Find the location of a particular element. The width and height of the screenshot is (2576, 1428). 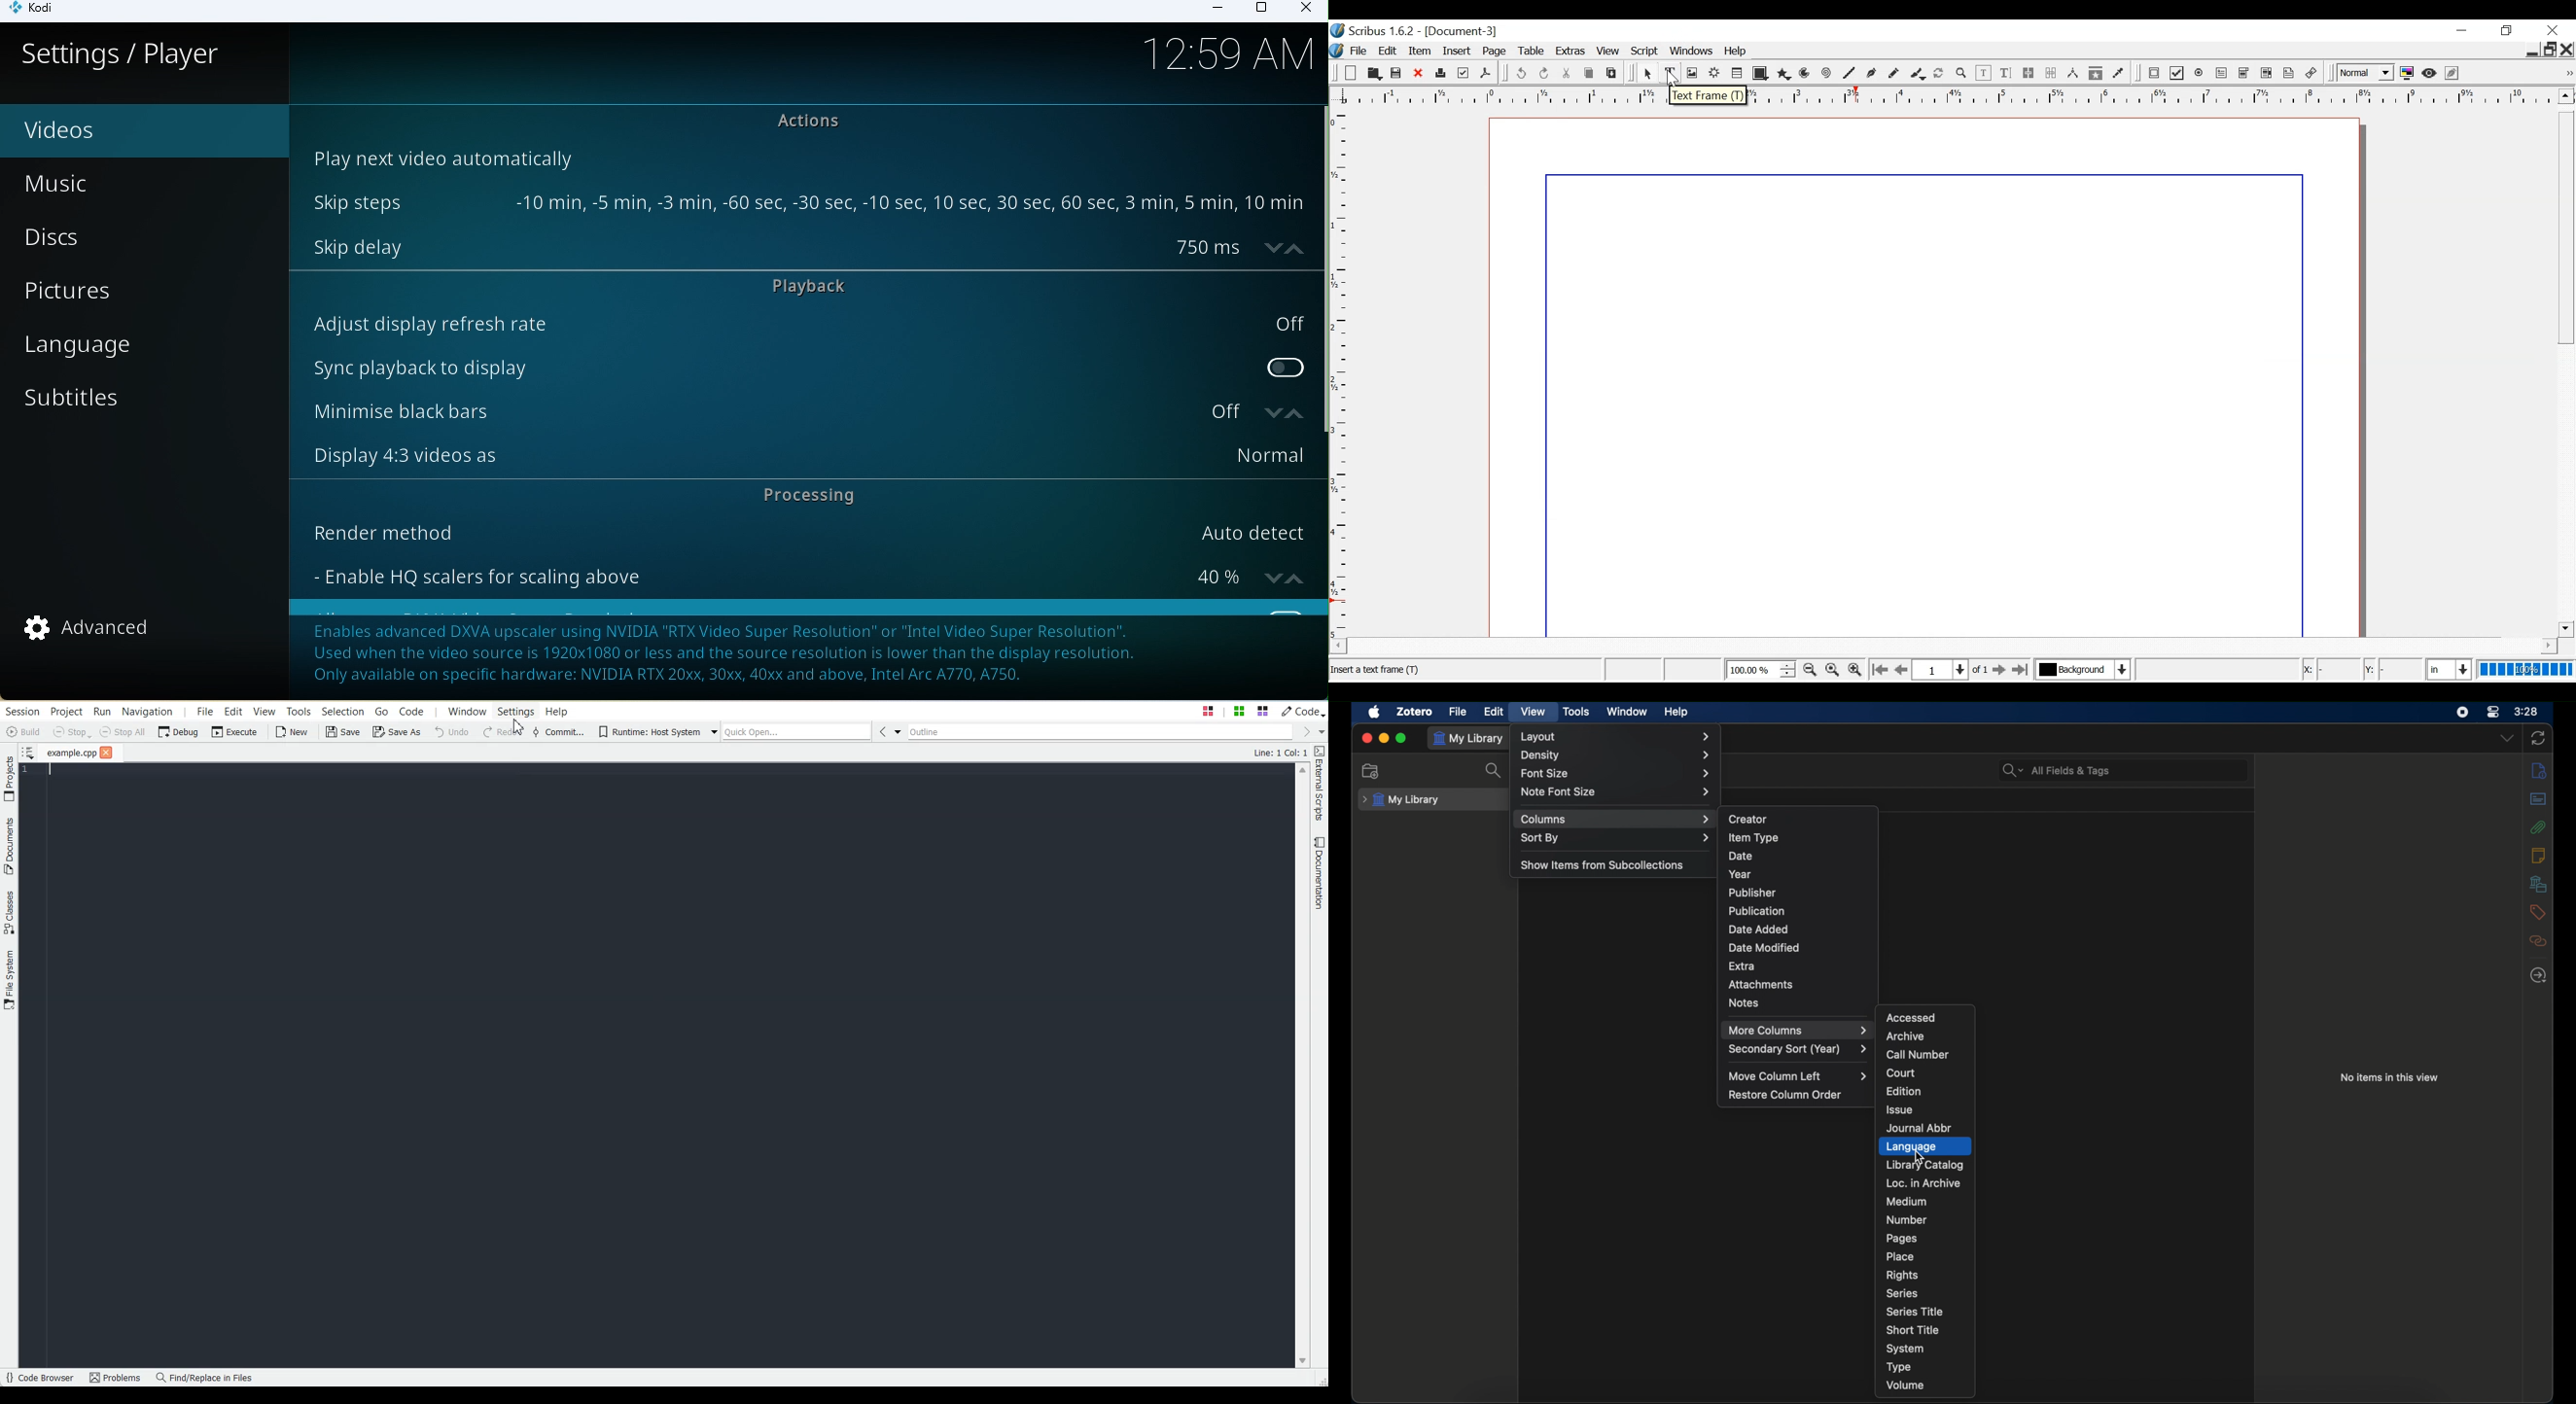

medium is located at coordinates (1906, 1202).